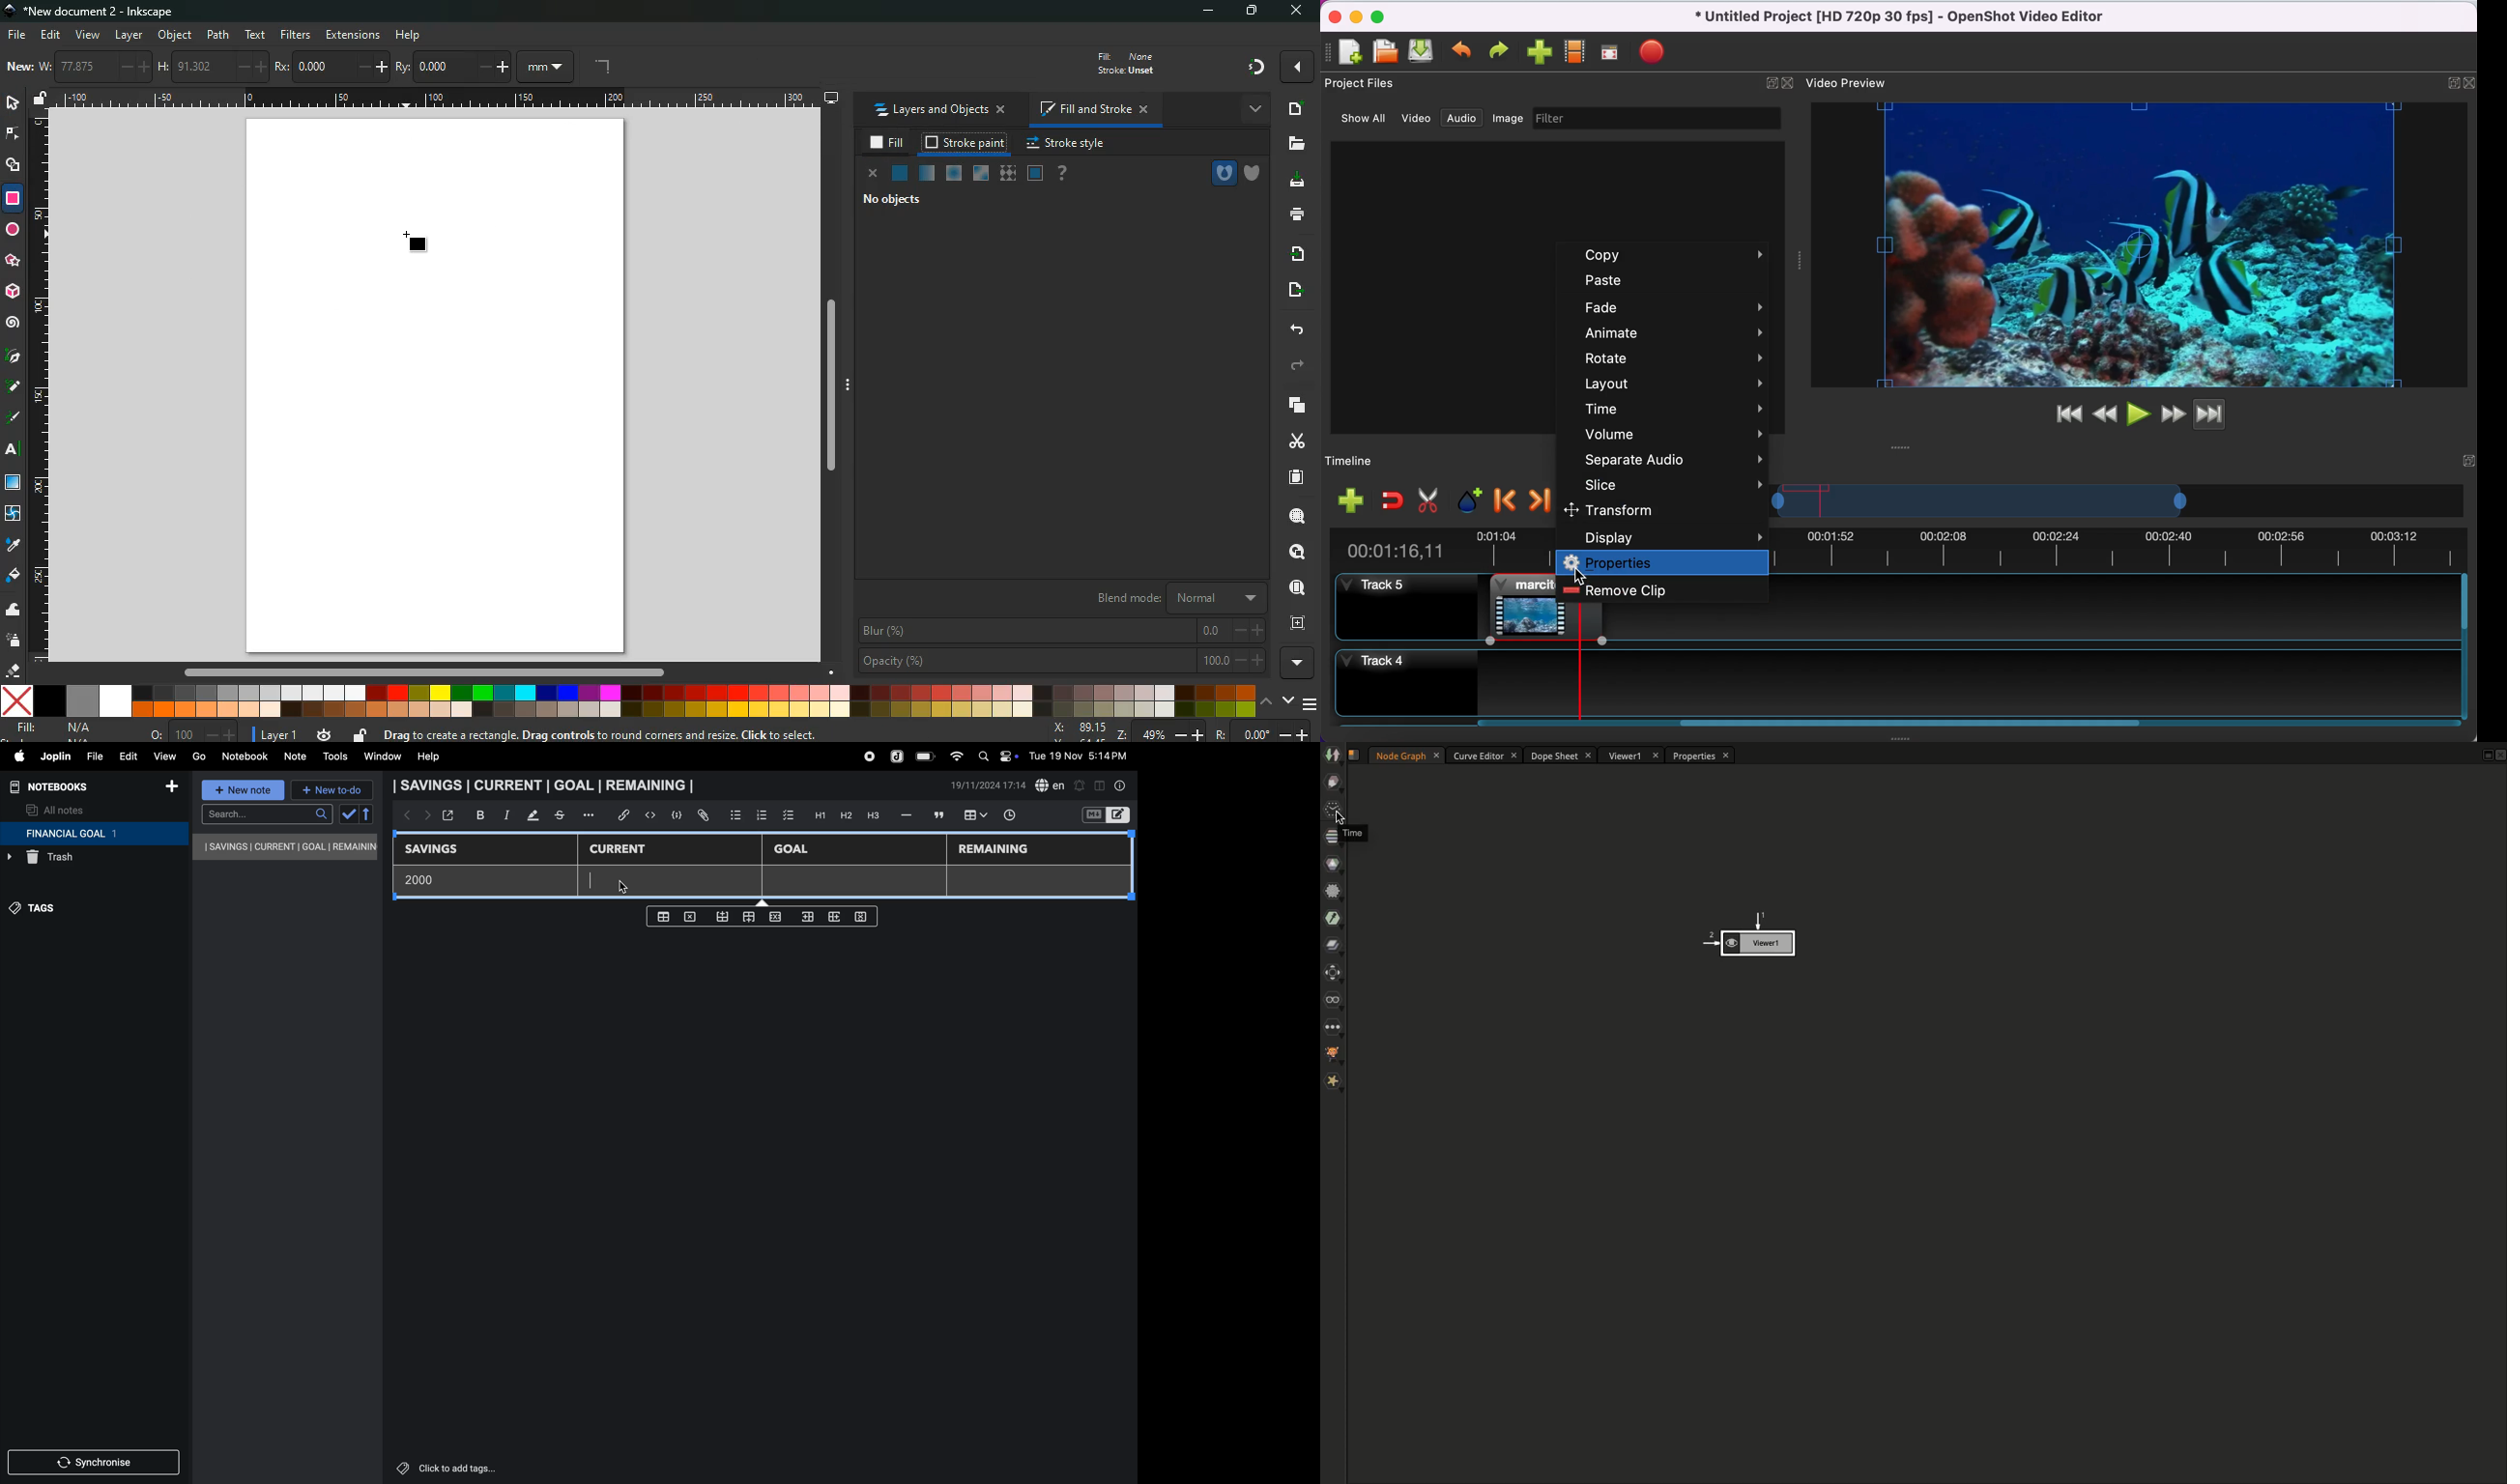 This screenshot has height=1484, width=2520. I want to click on remove clip, so click(1666, 591).